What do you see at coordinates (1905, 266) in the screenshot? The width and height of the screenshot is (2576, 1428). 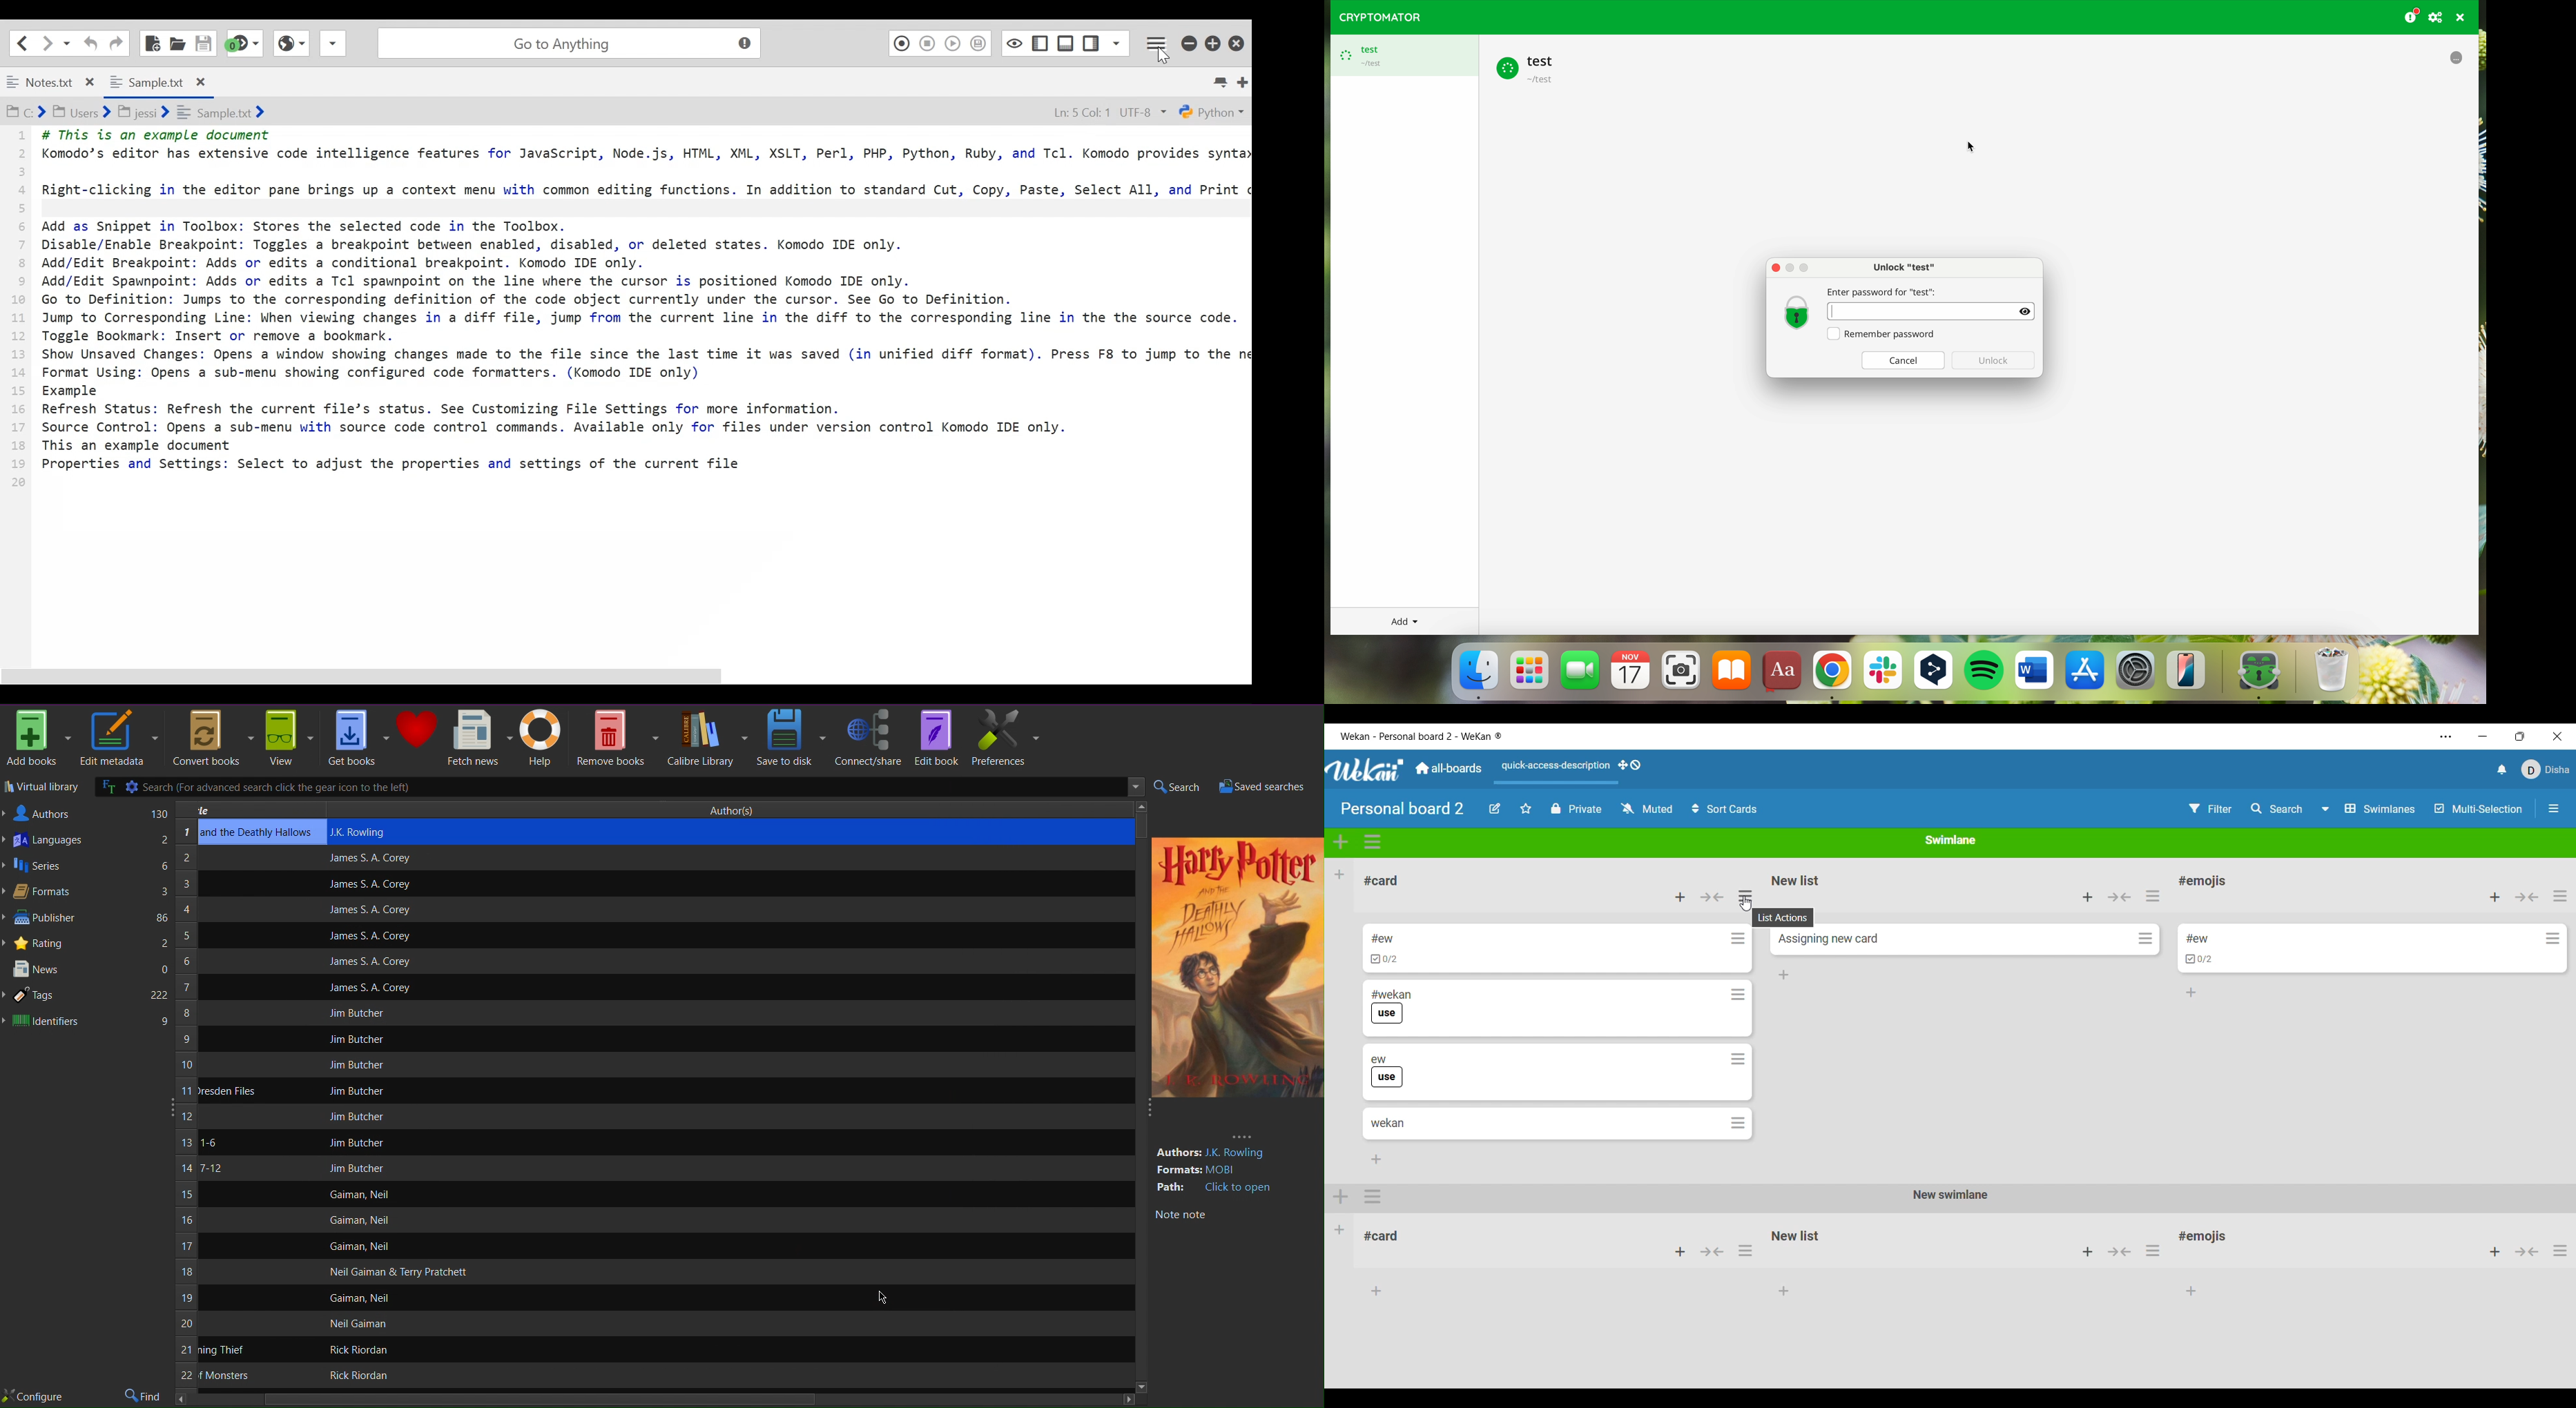 I see `unlock test window` at bounding box center [1905, 266].